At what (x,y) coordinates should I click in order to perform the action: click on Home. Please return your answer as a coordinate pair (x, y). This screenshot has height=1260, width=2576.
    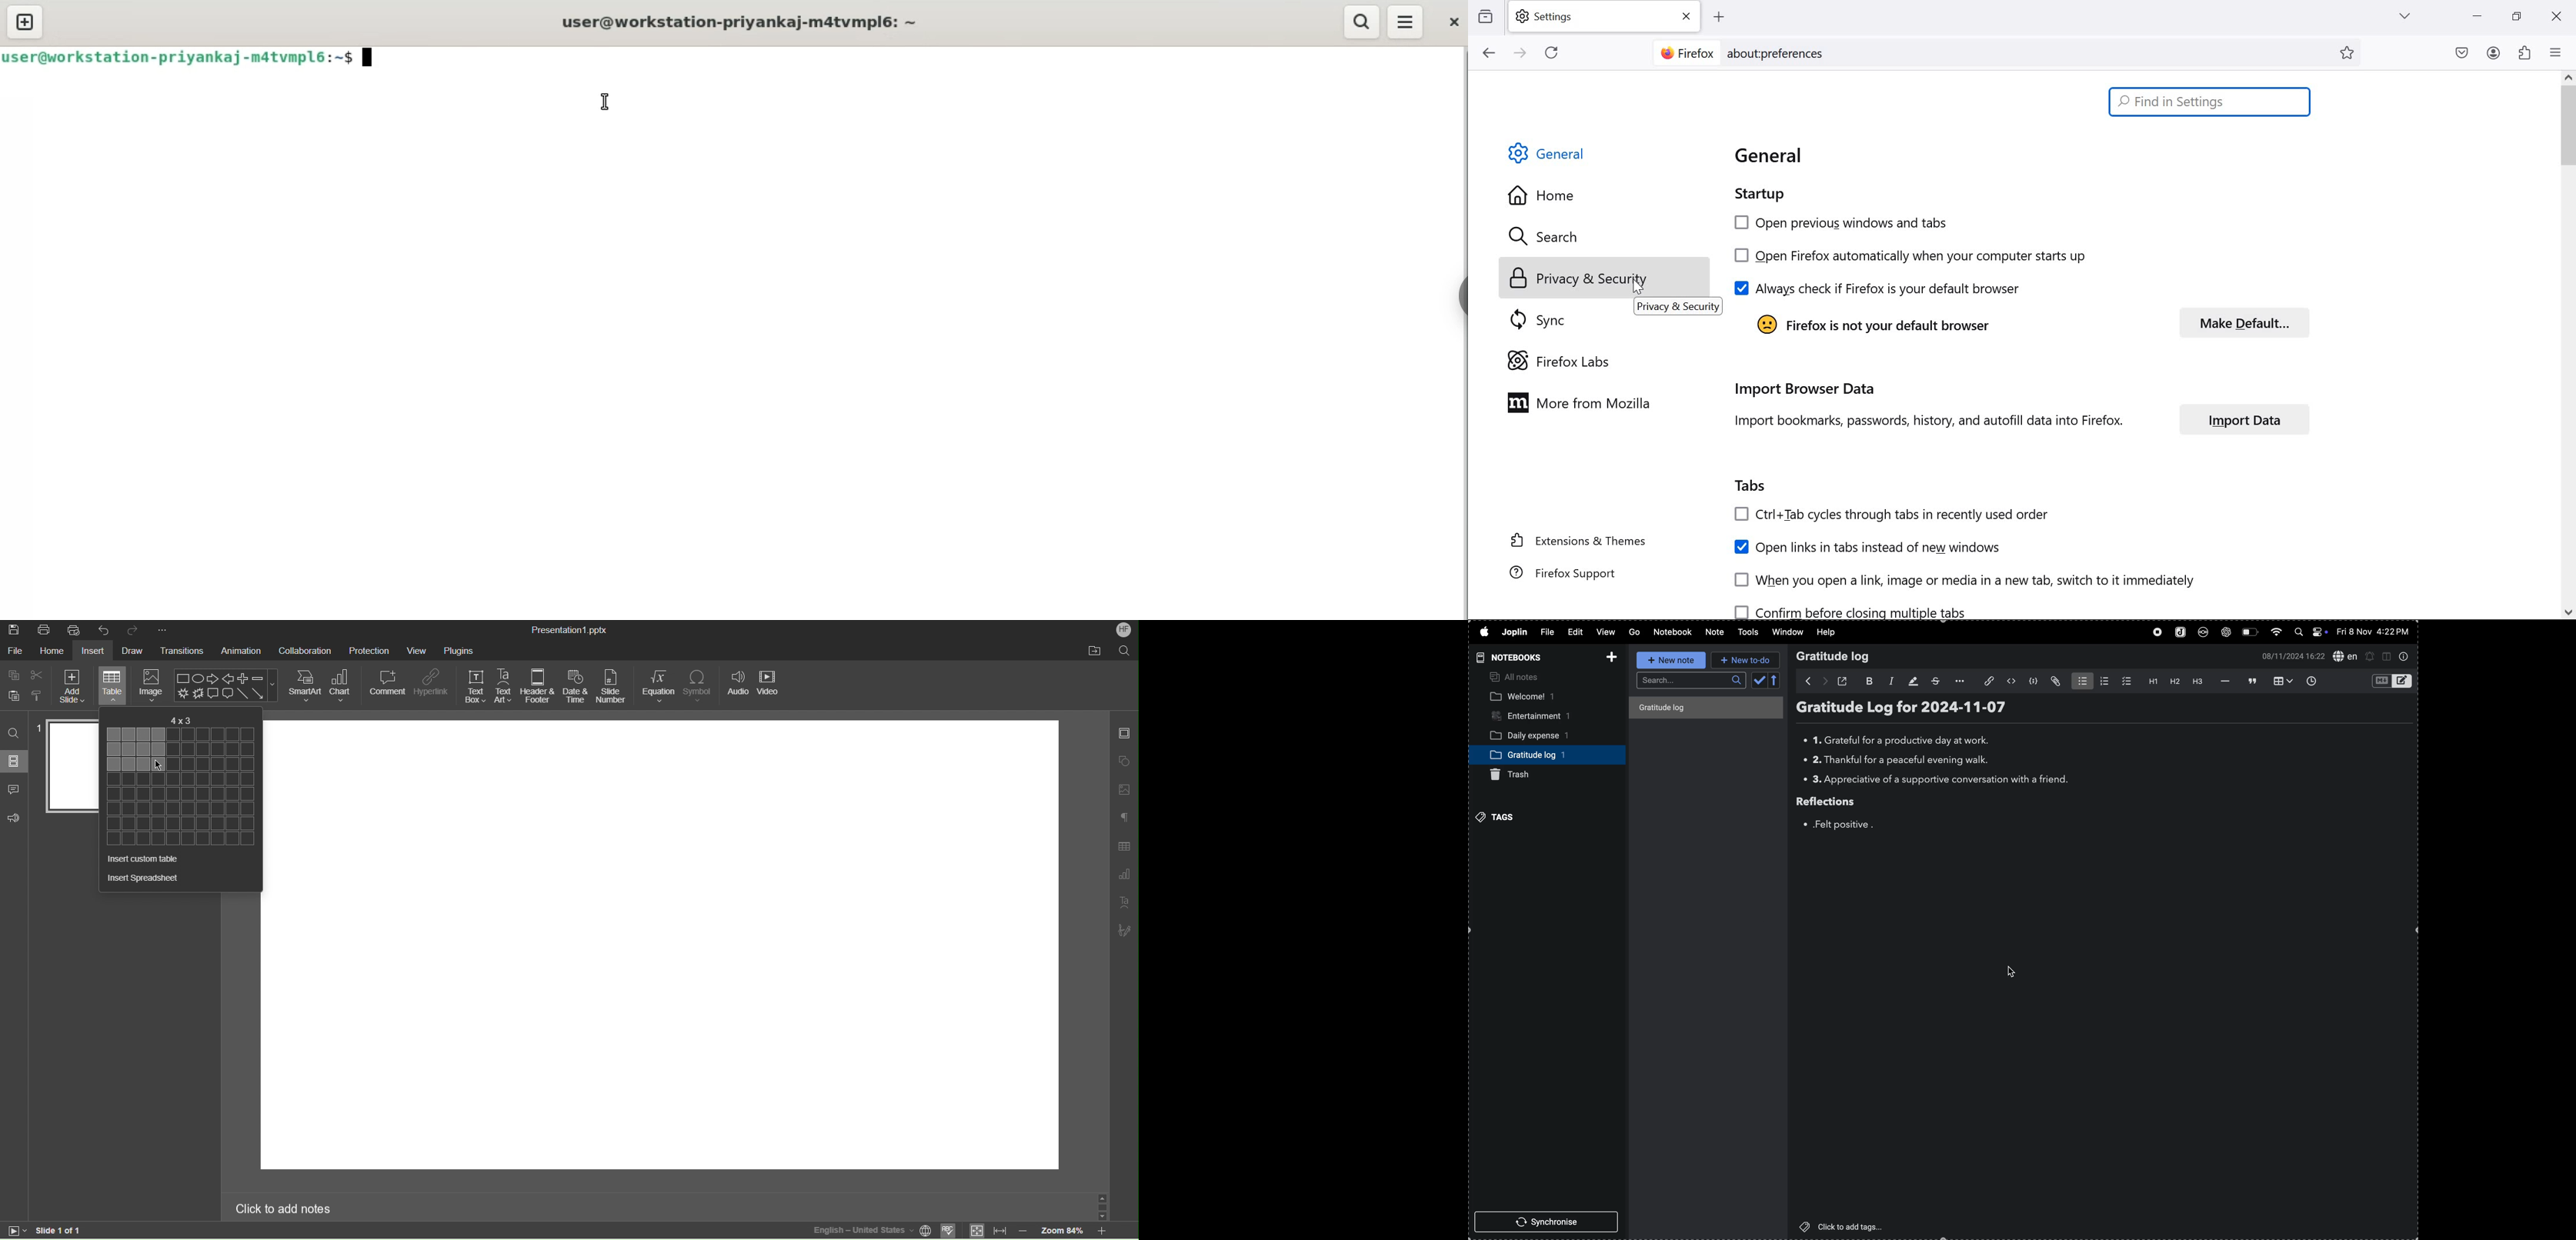
    Looking at the image, I should click on (1574, 194).